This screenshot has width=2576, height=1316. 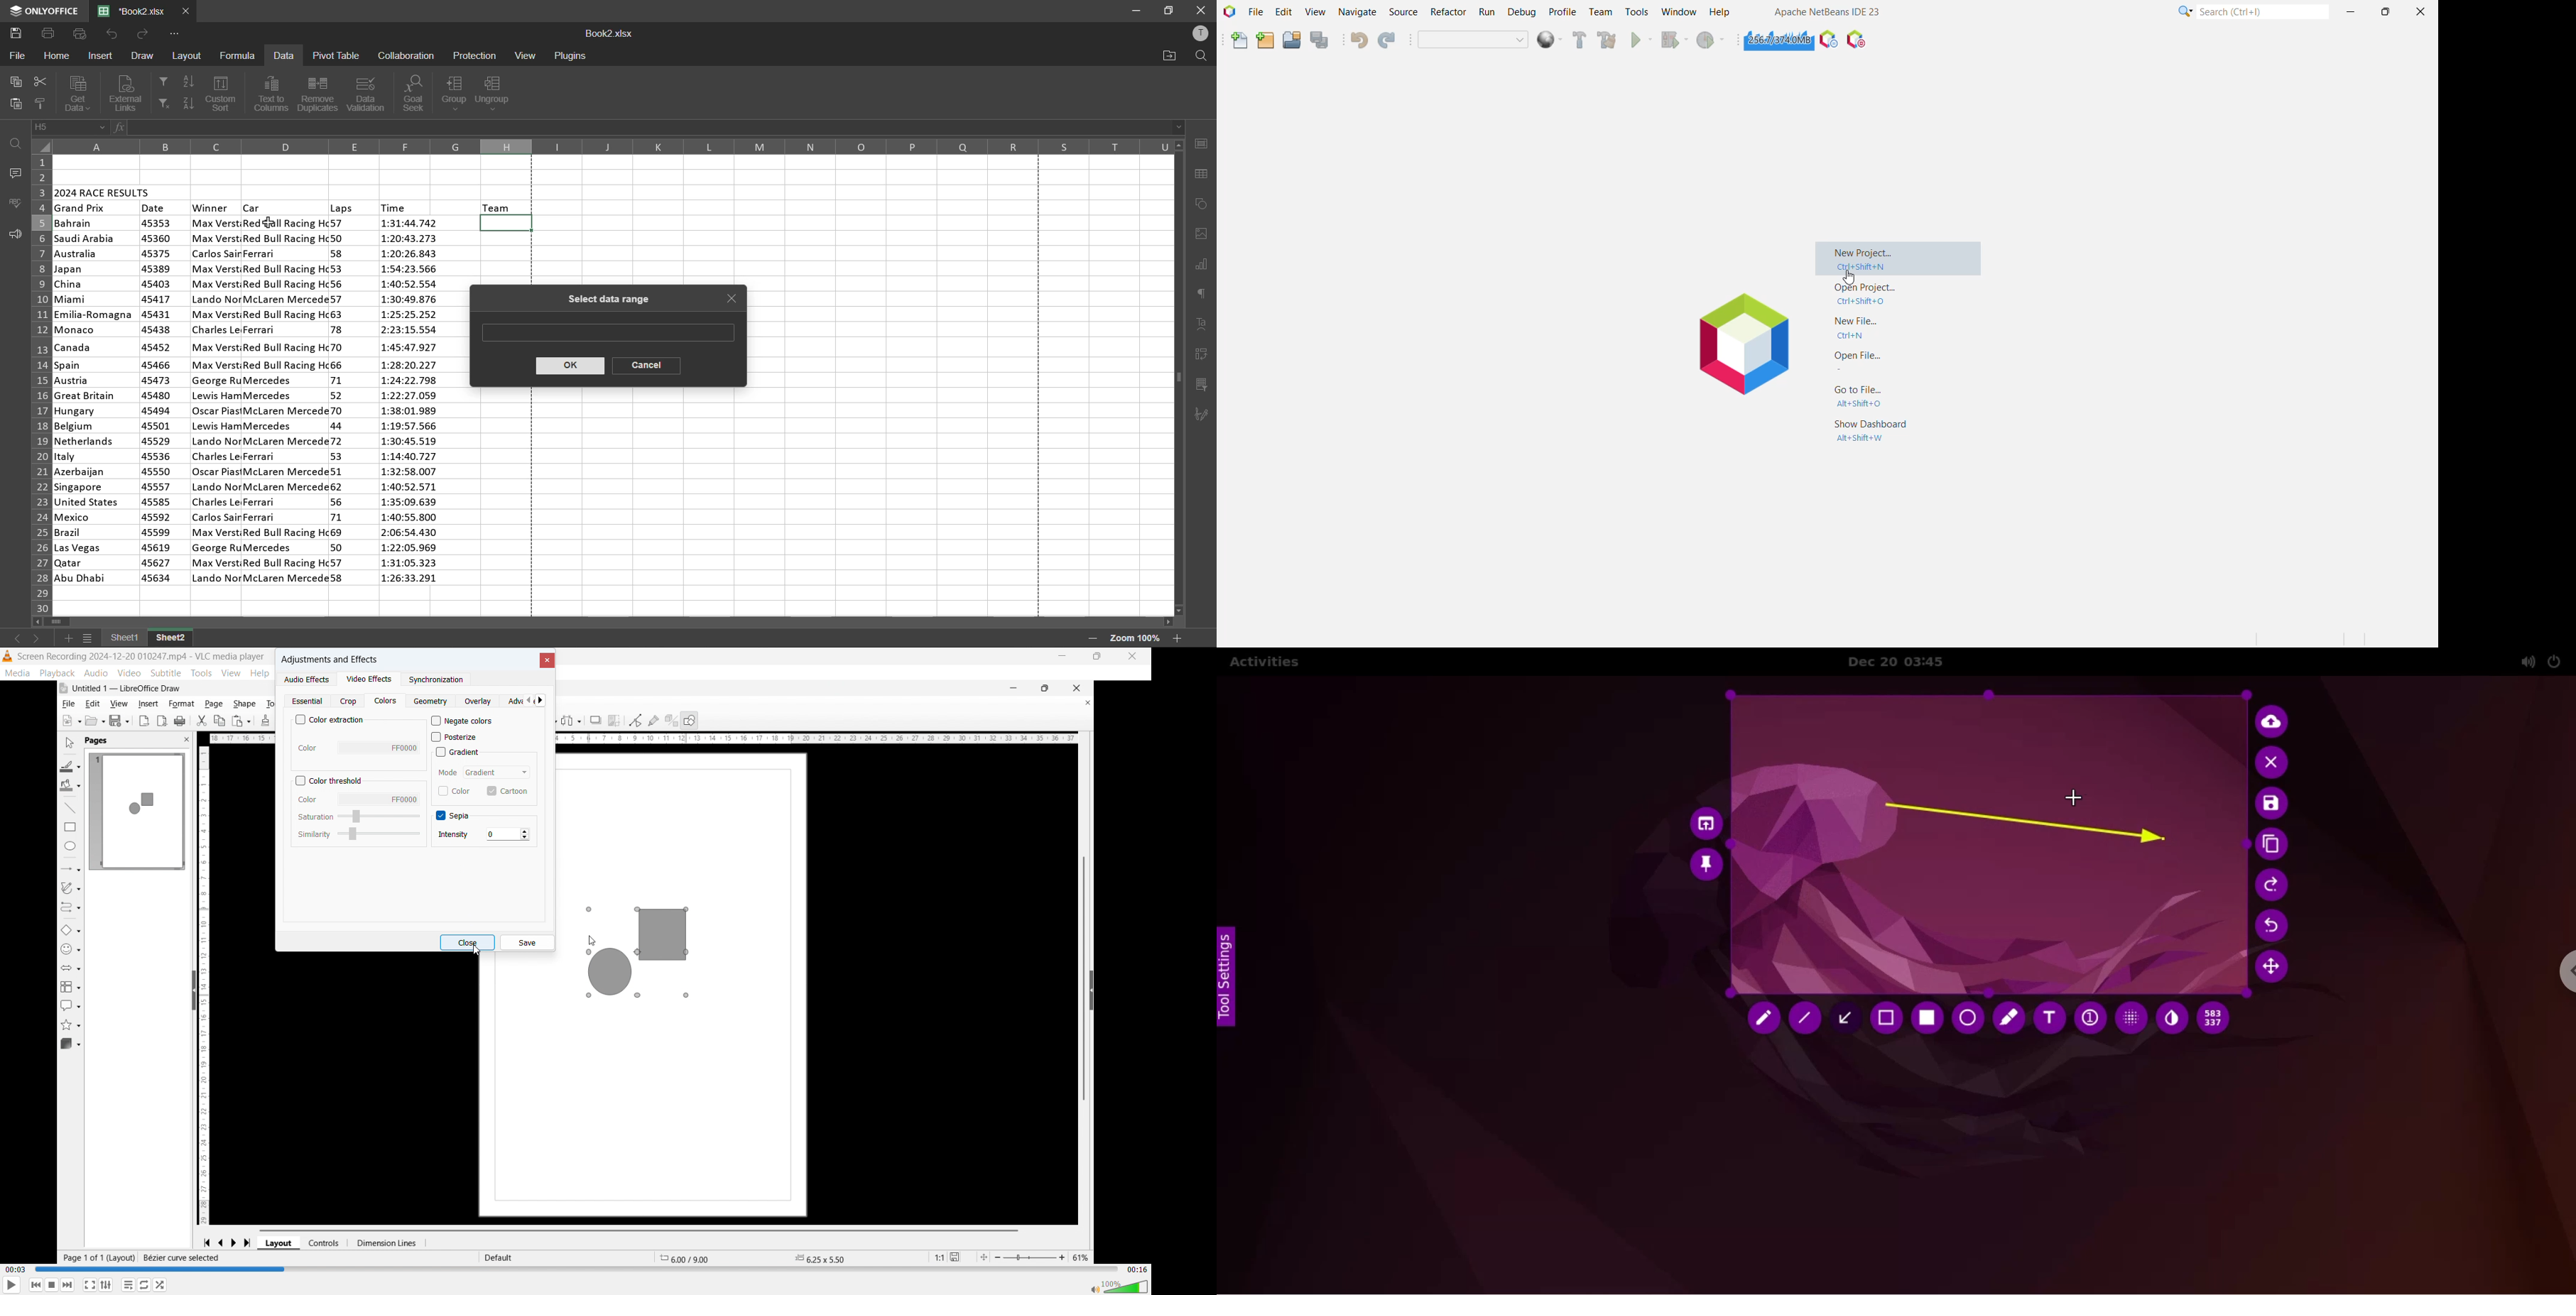 What do you see at coordinates (49, 34) in the screenshot?
I see `print` at bounding box center [49, 34].